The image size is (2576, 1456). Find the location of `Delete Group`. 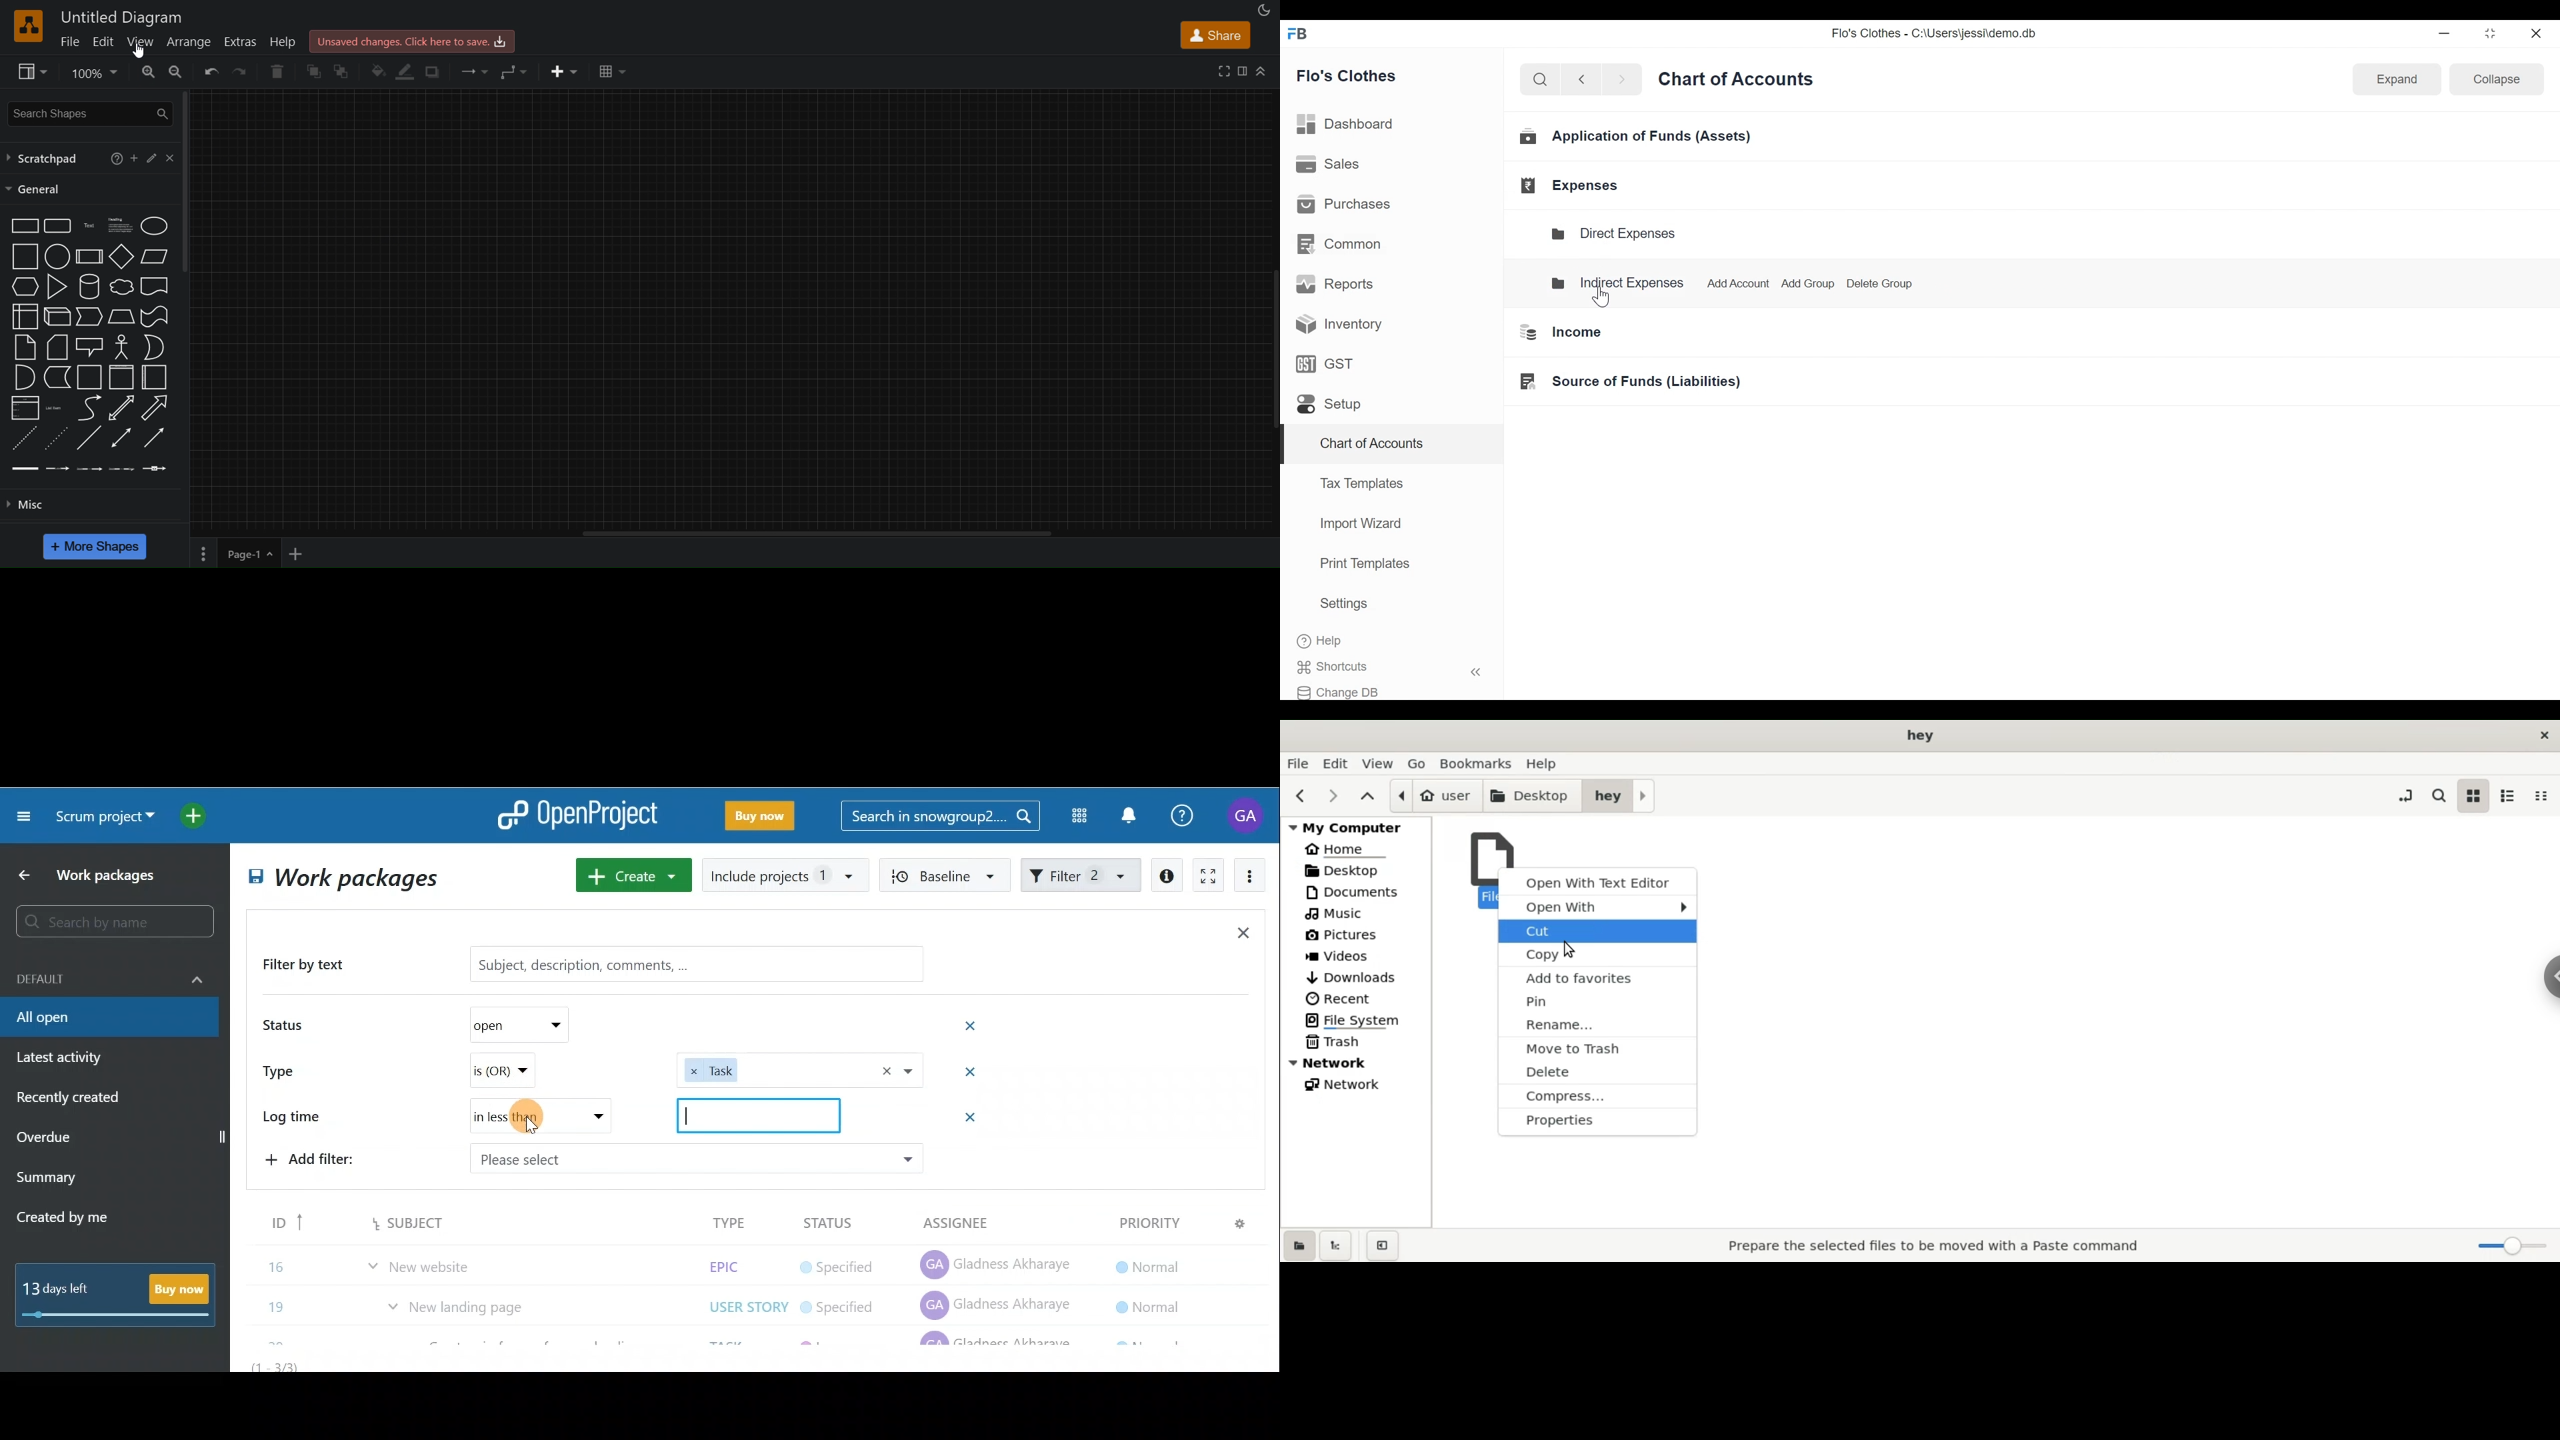

Delete Group is located at coordinates (1880, 283).